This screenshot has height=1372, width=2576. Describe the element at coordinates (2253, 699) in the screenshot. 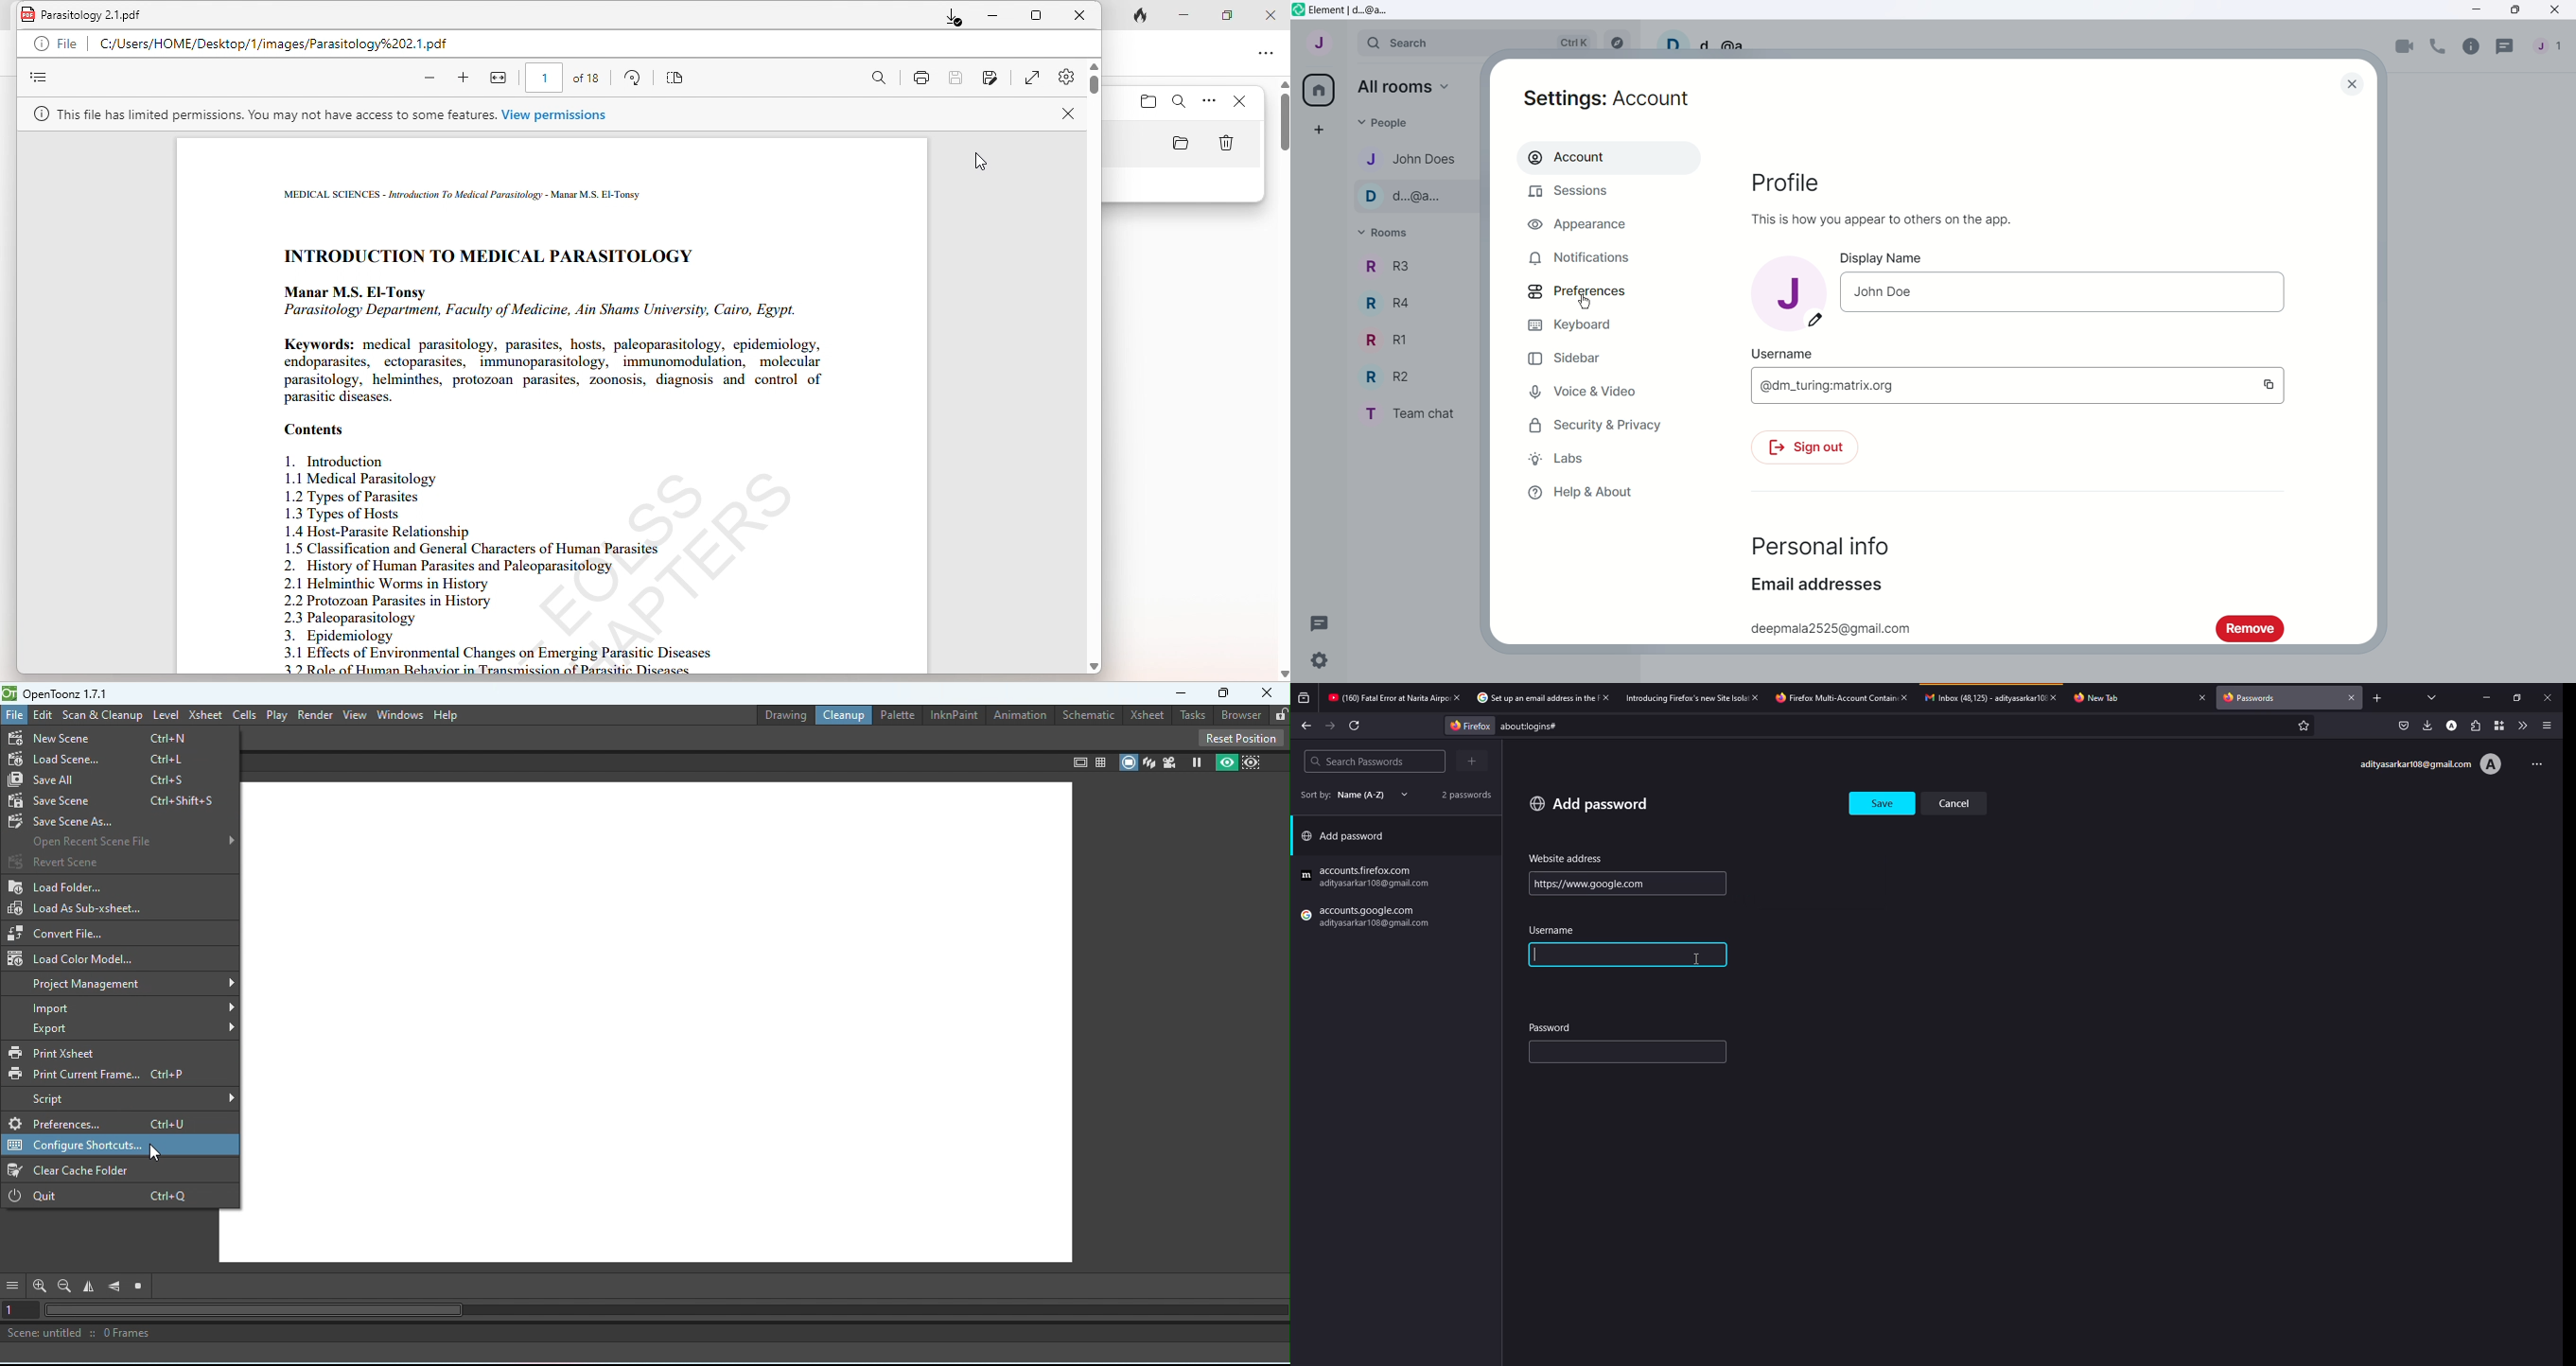

I see `passwords` at that location.